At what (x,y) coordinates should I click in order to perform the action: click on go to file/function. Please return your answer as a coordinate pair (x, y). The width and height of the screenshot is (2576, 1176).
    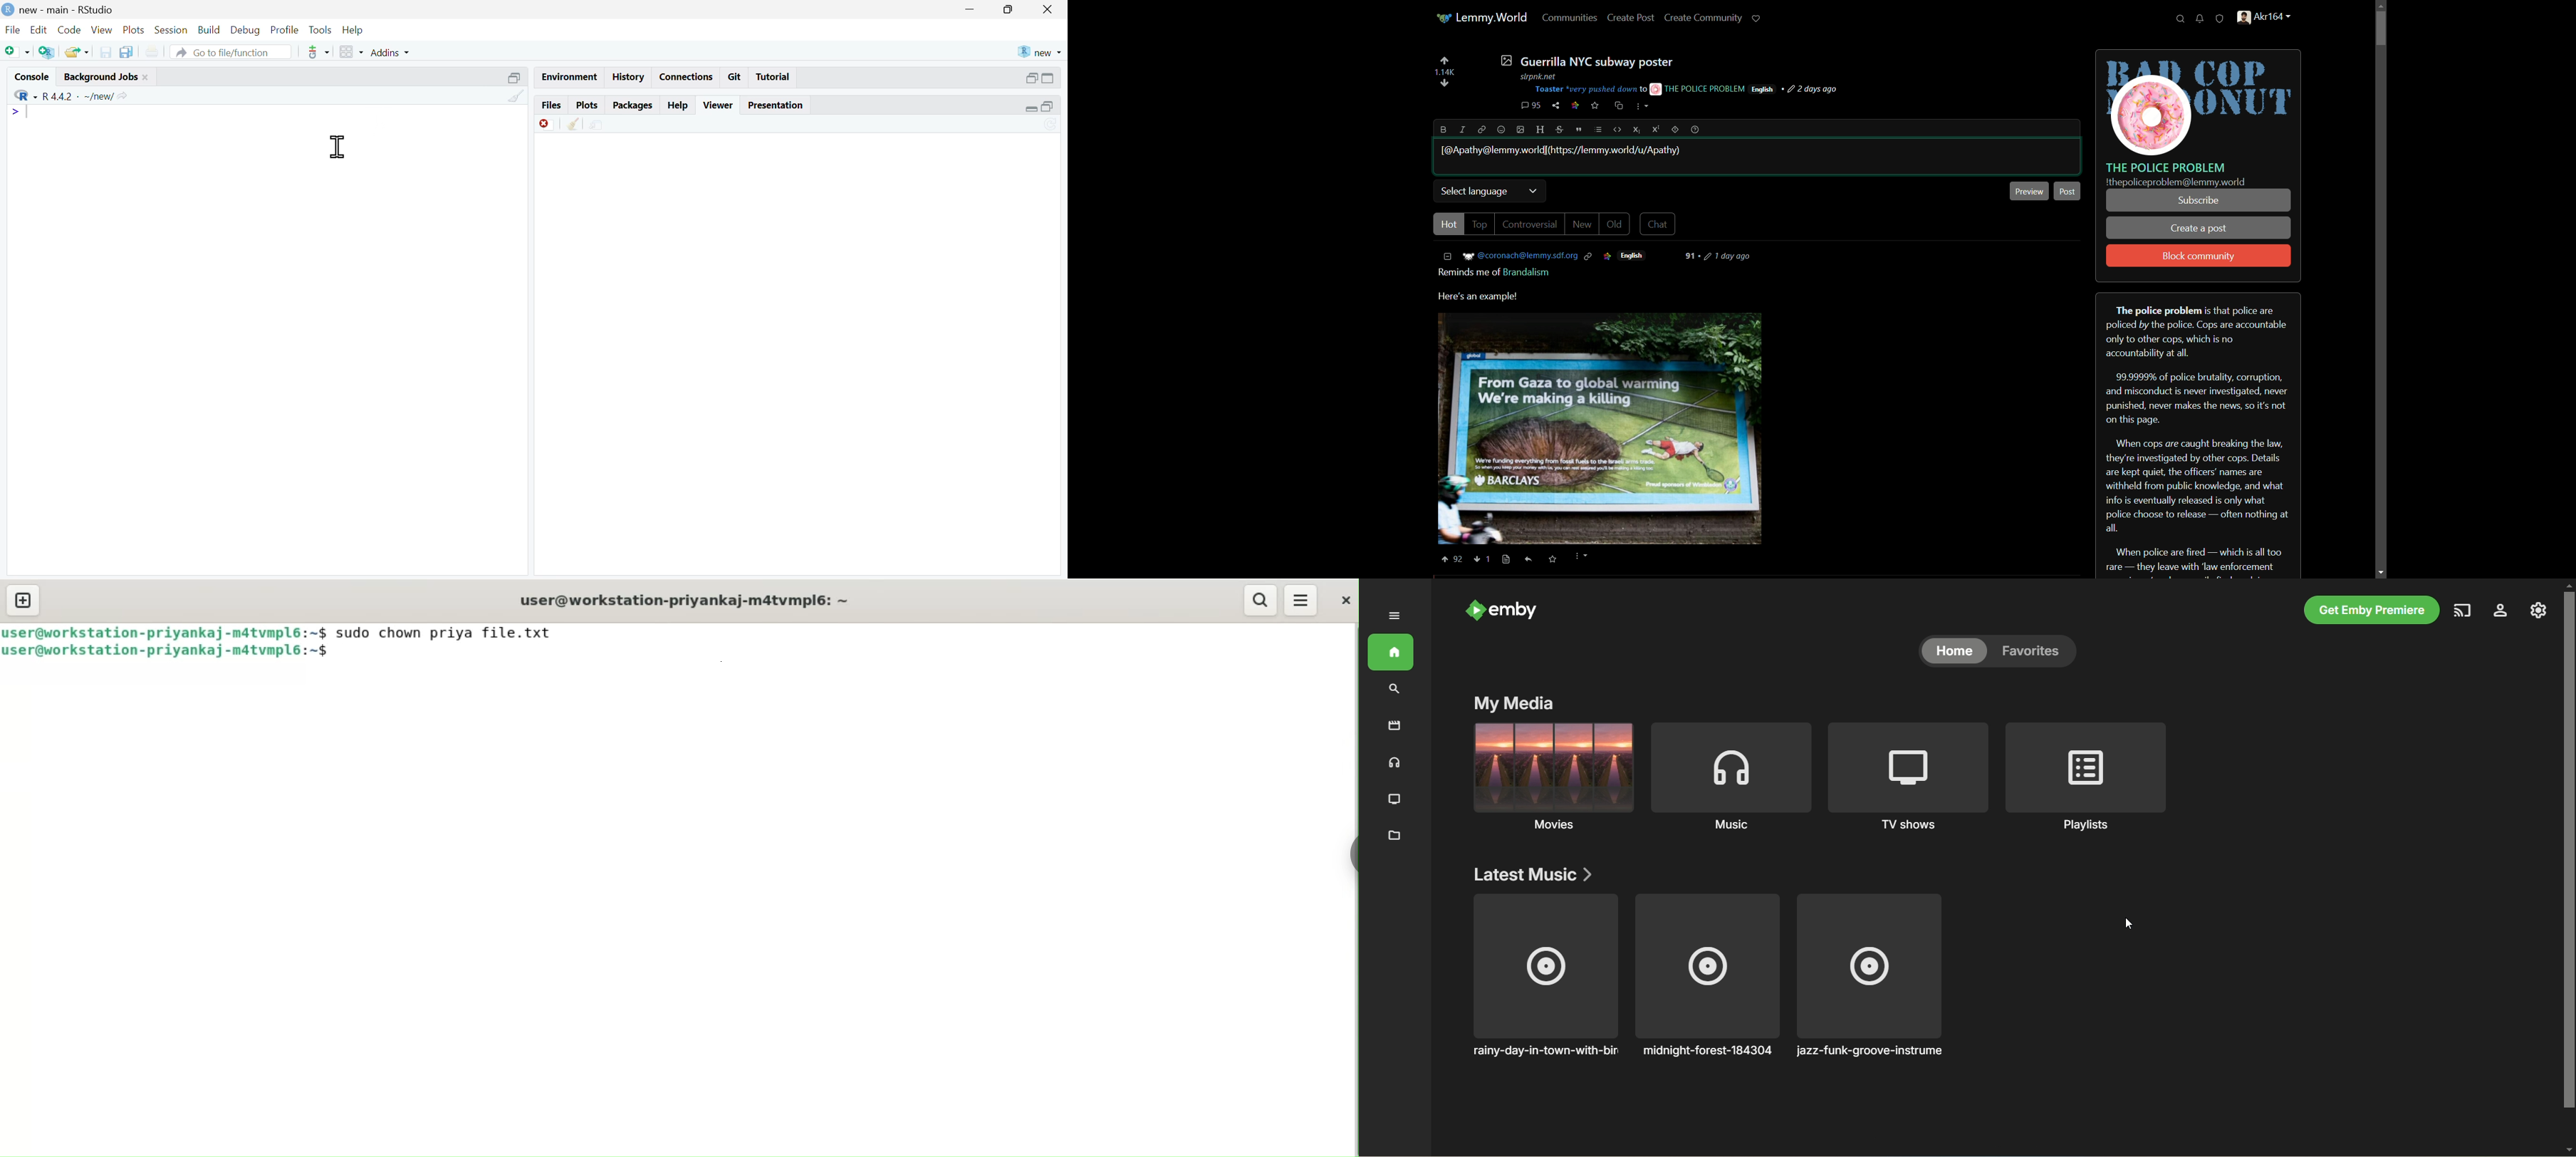
    Looking at the image, I should click on (230, 52).